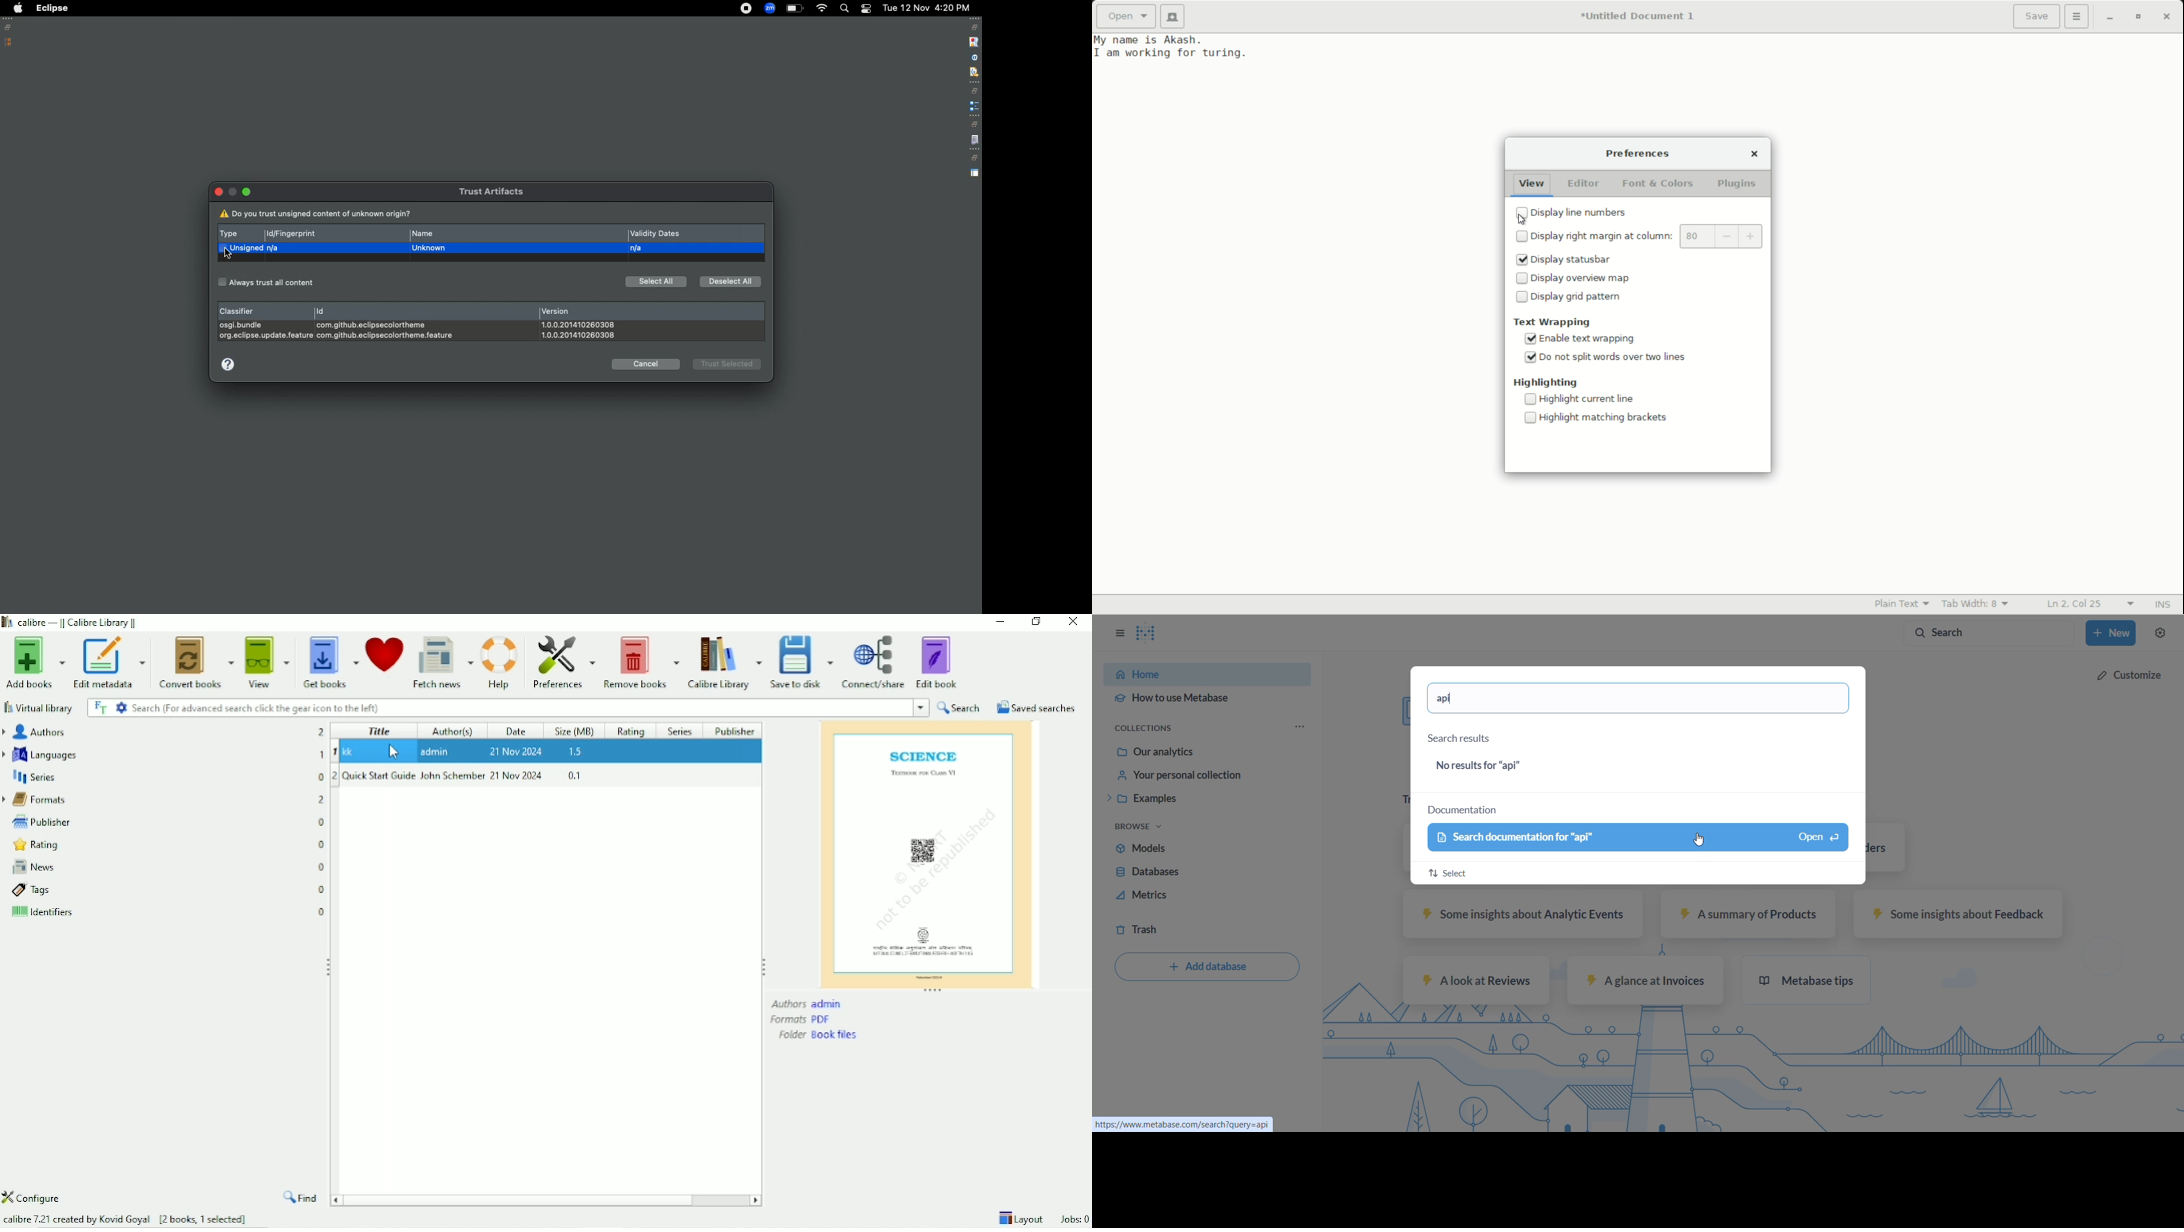  What do you see at coordinates (1072, 623) in the screenshot?
I see `Close` at bounding box center [1072, 623].